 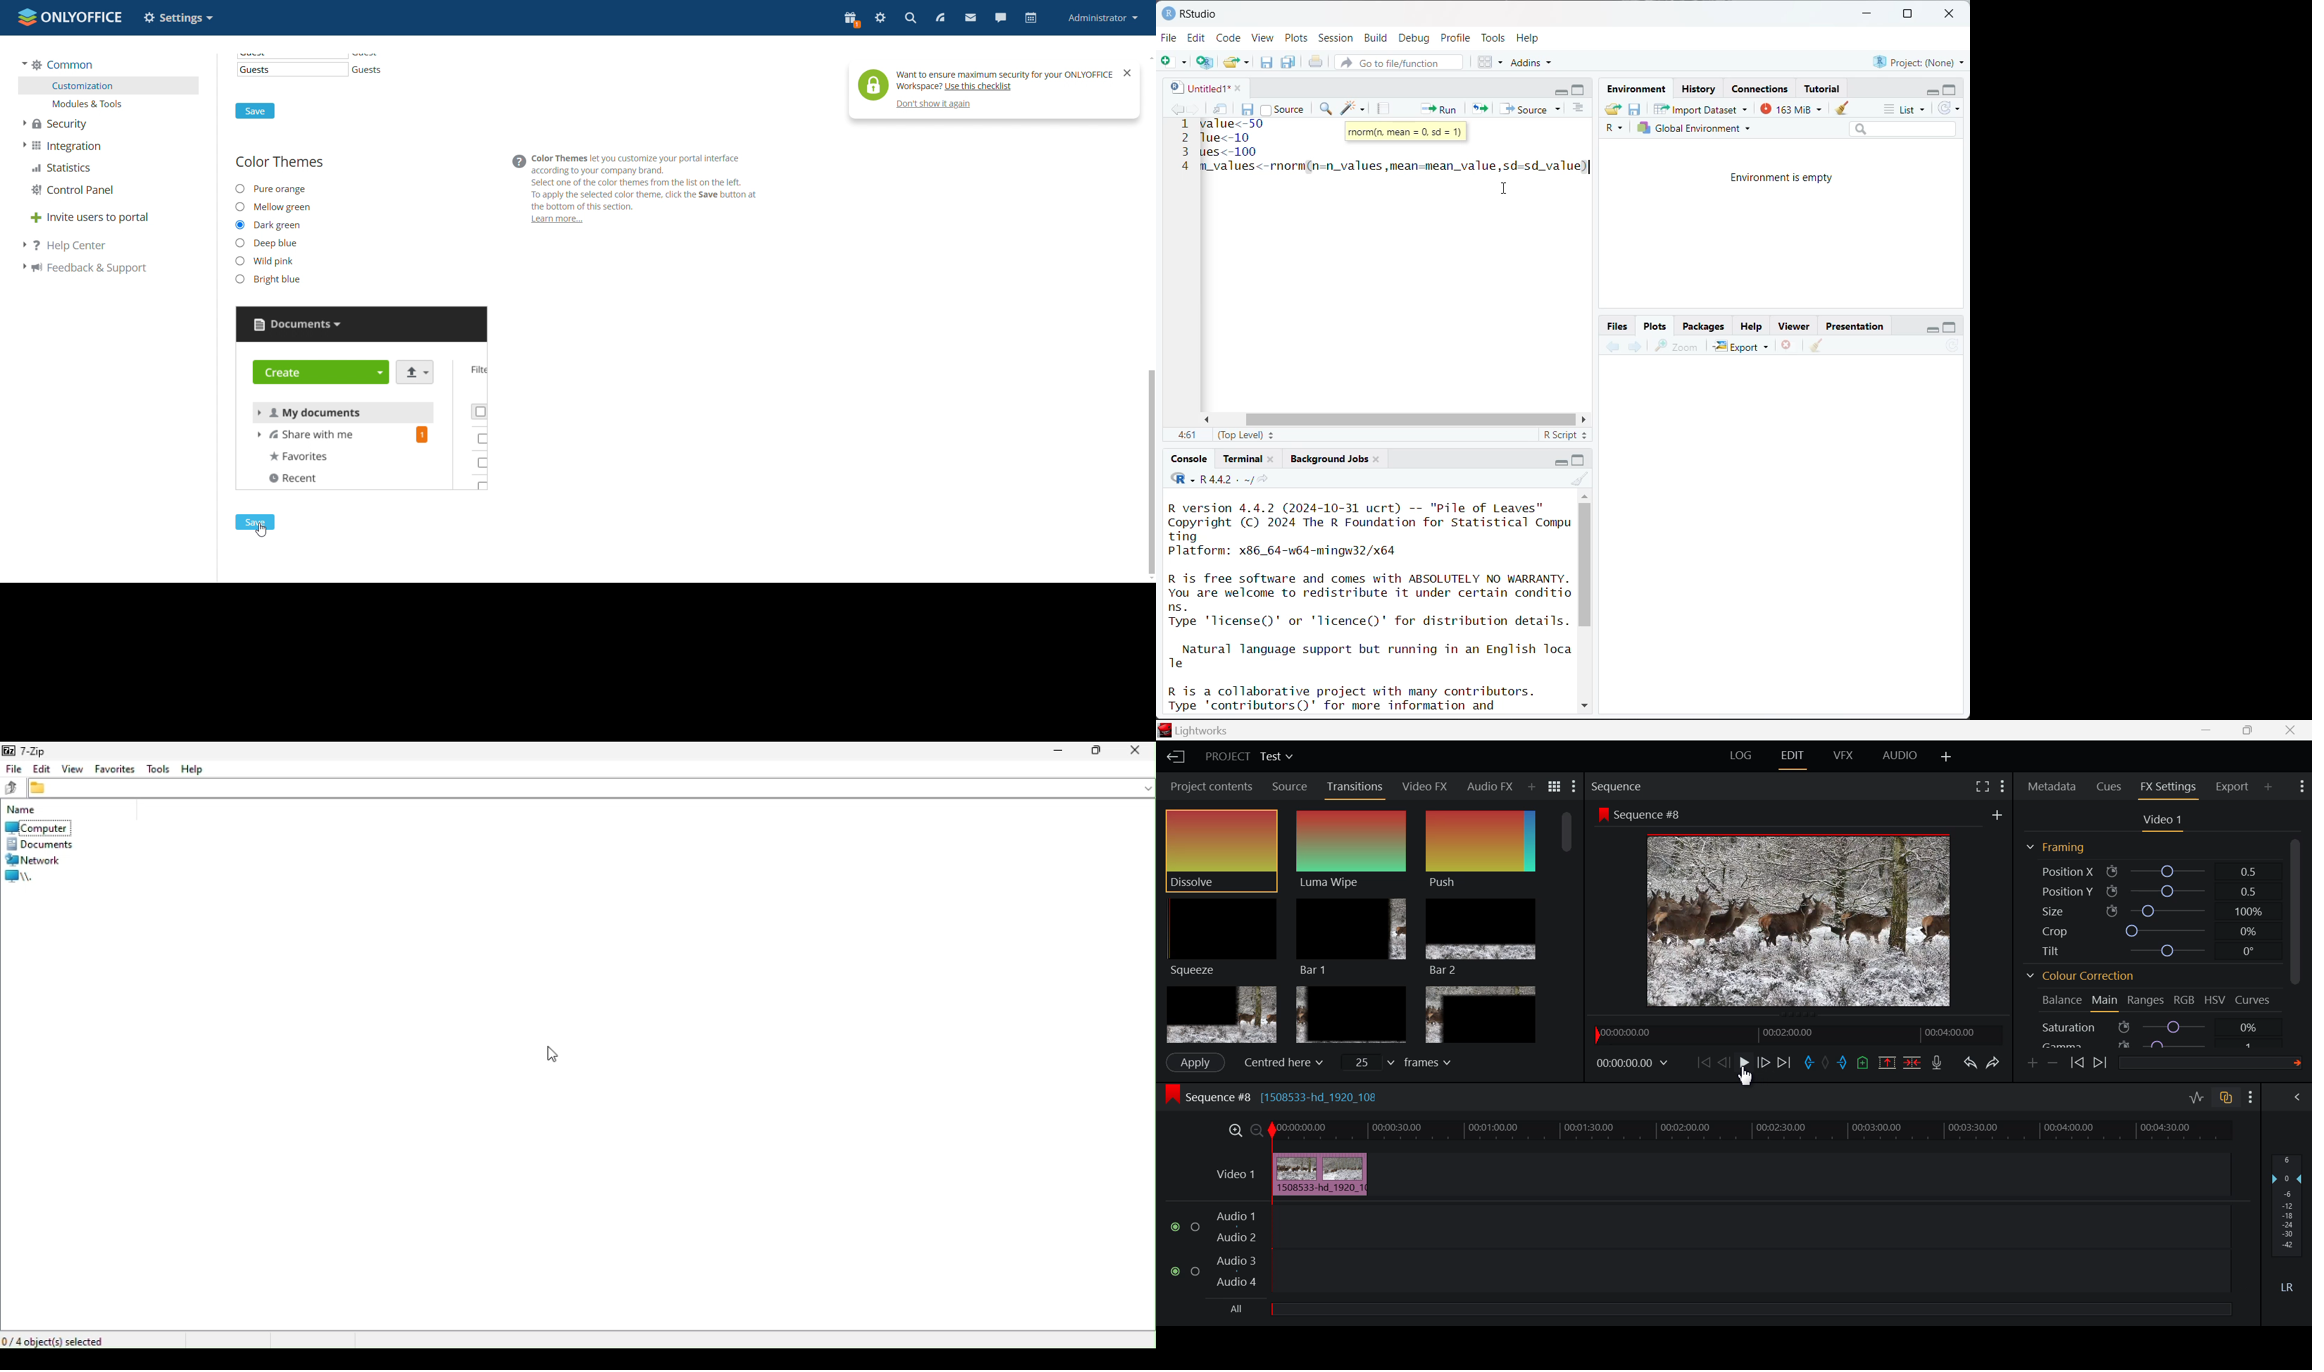 I want to click on Show Settings, so click(x=1575, y=787).